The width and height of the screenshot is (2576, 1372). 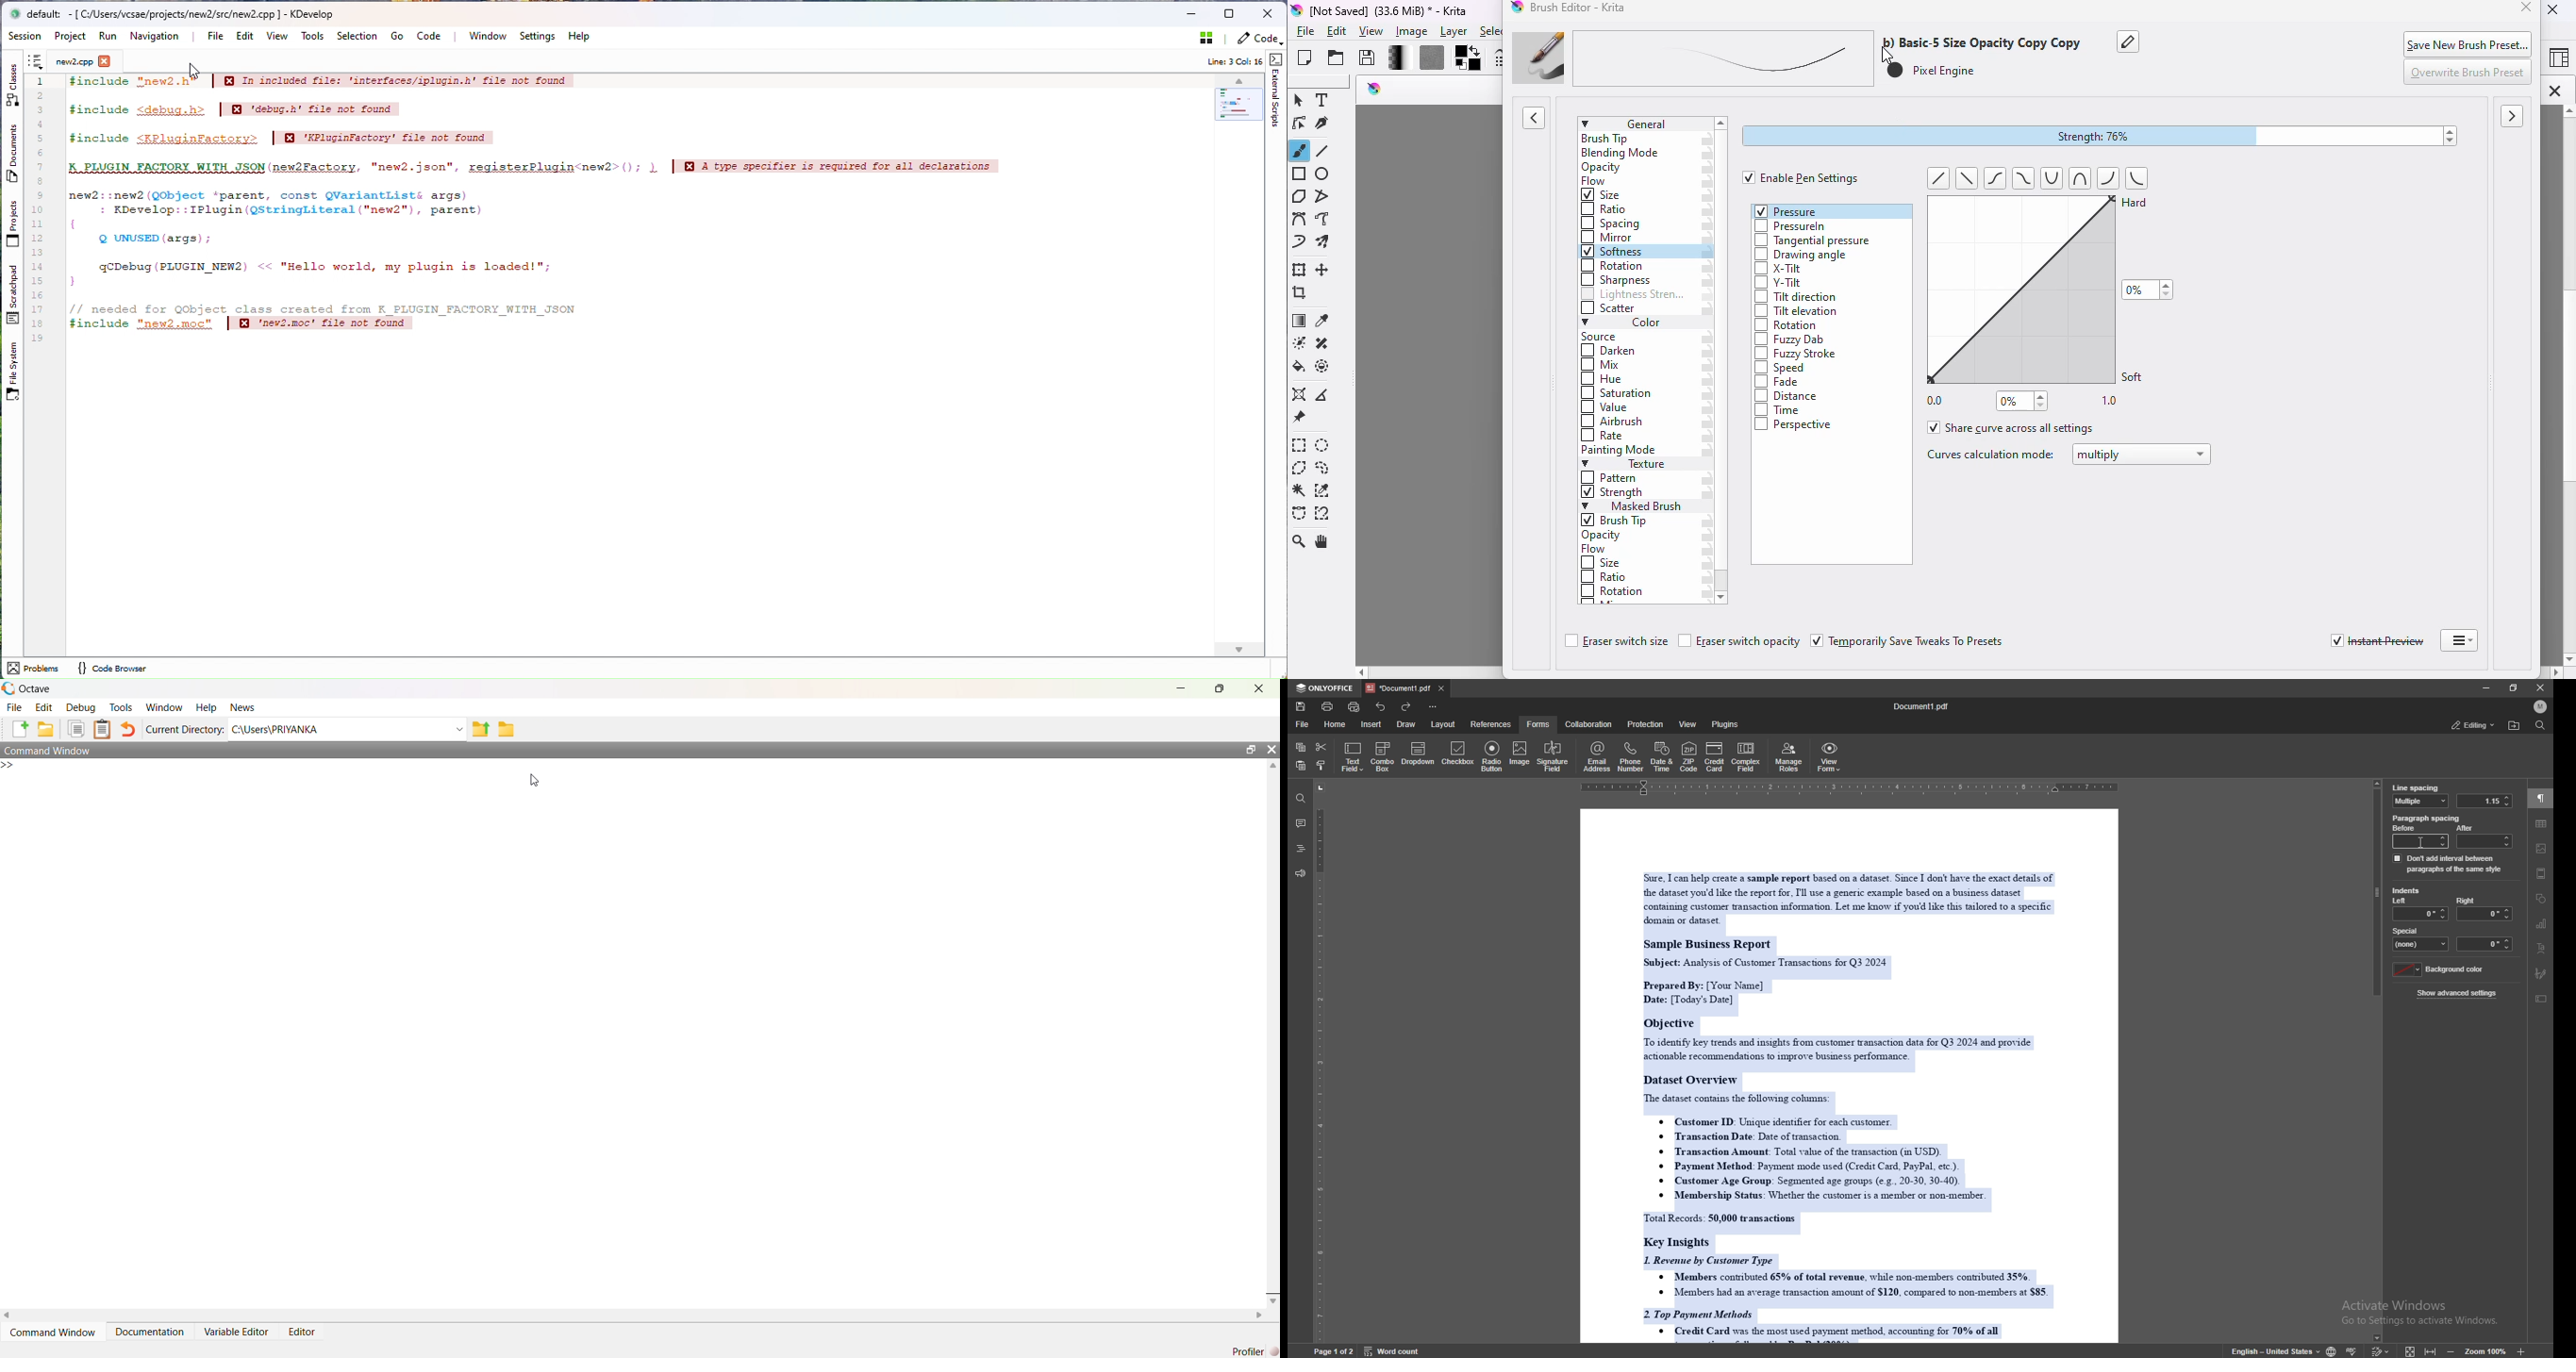 I want to click on colorize mask tool, so click(x=1298, y=342).